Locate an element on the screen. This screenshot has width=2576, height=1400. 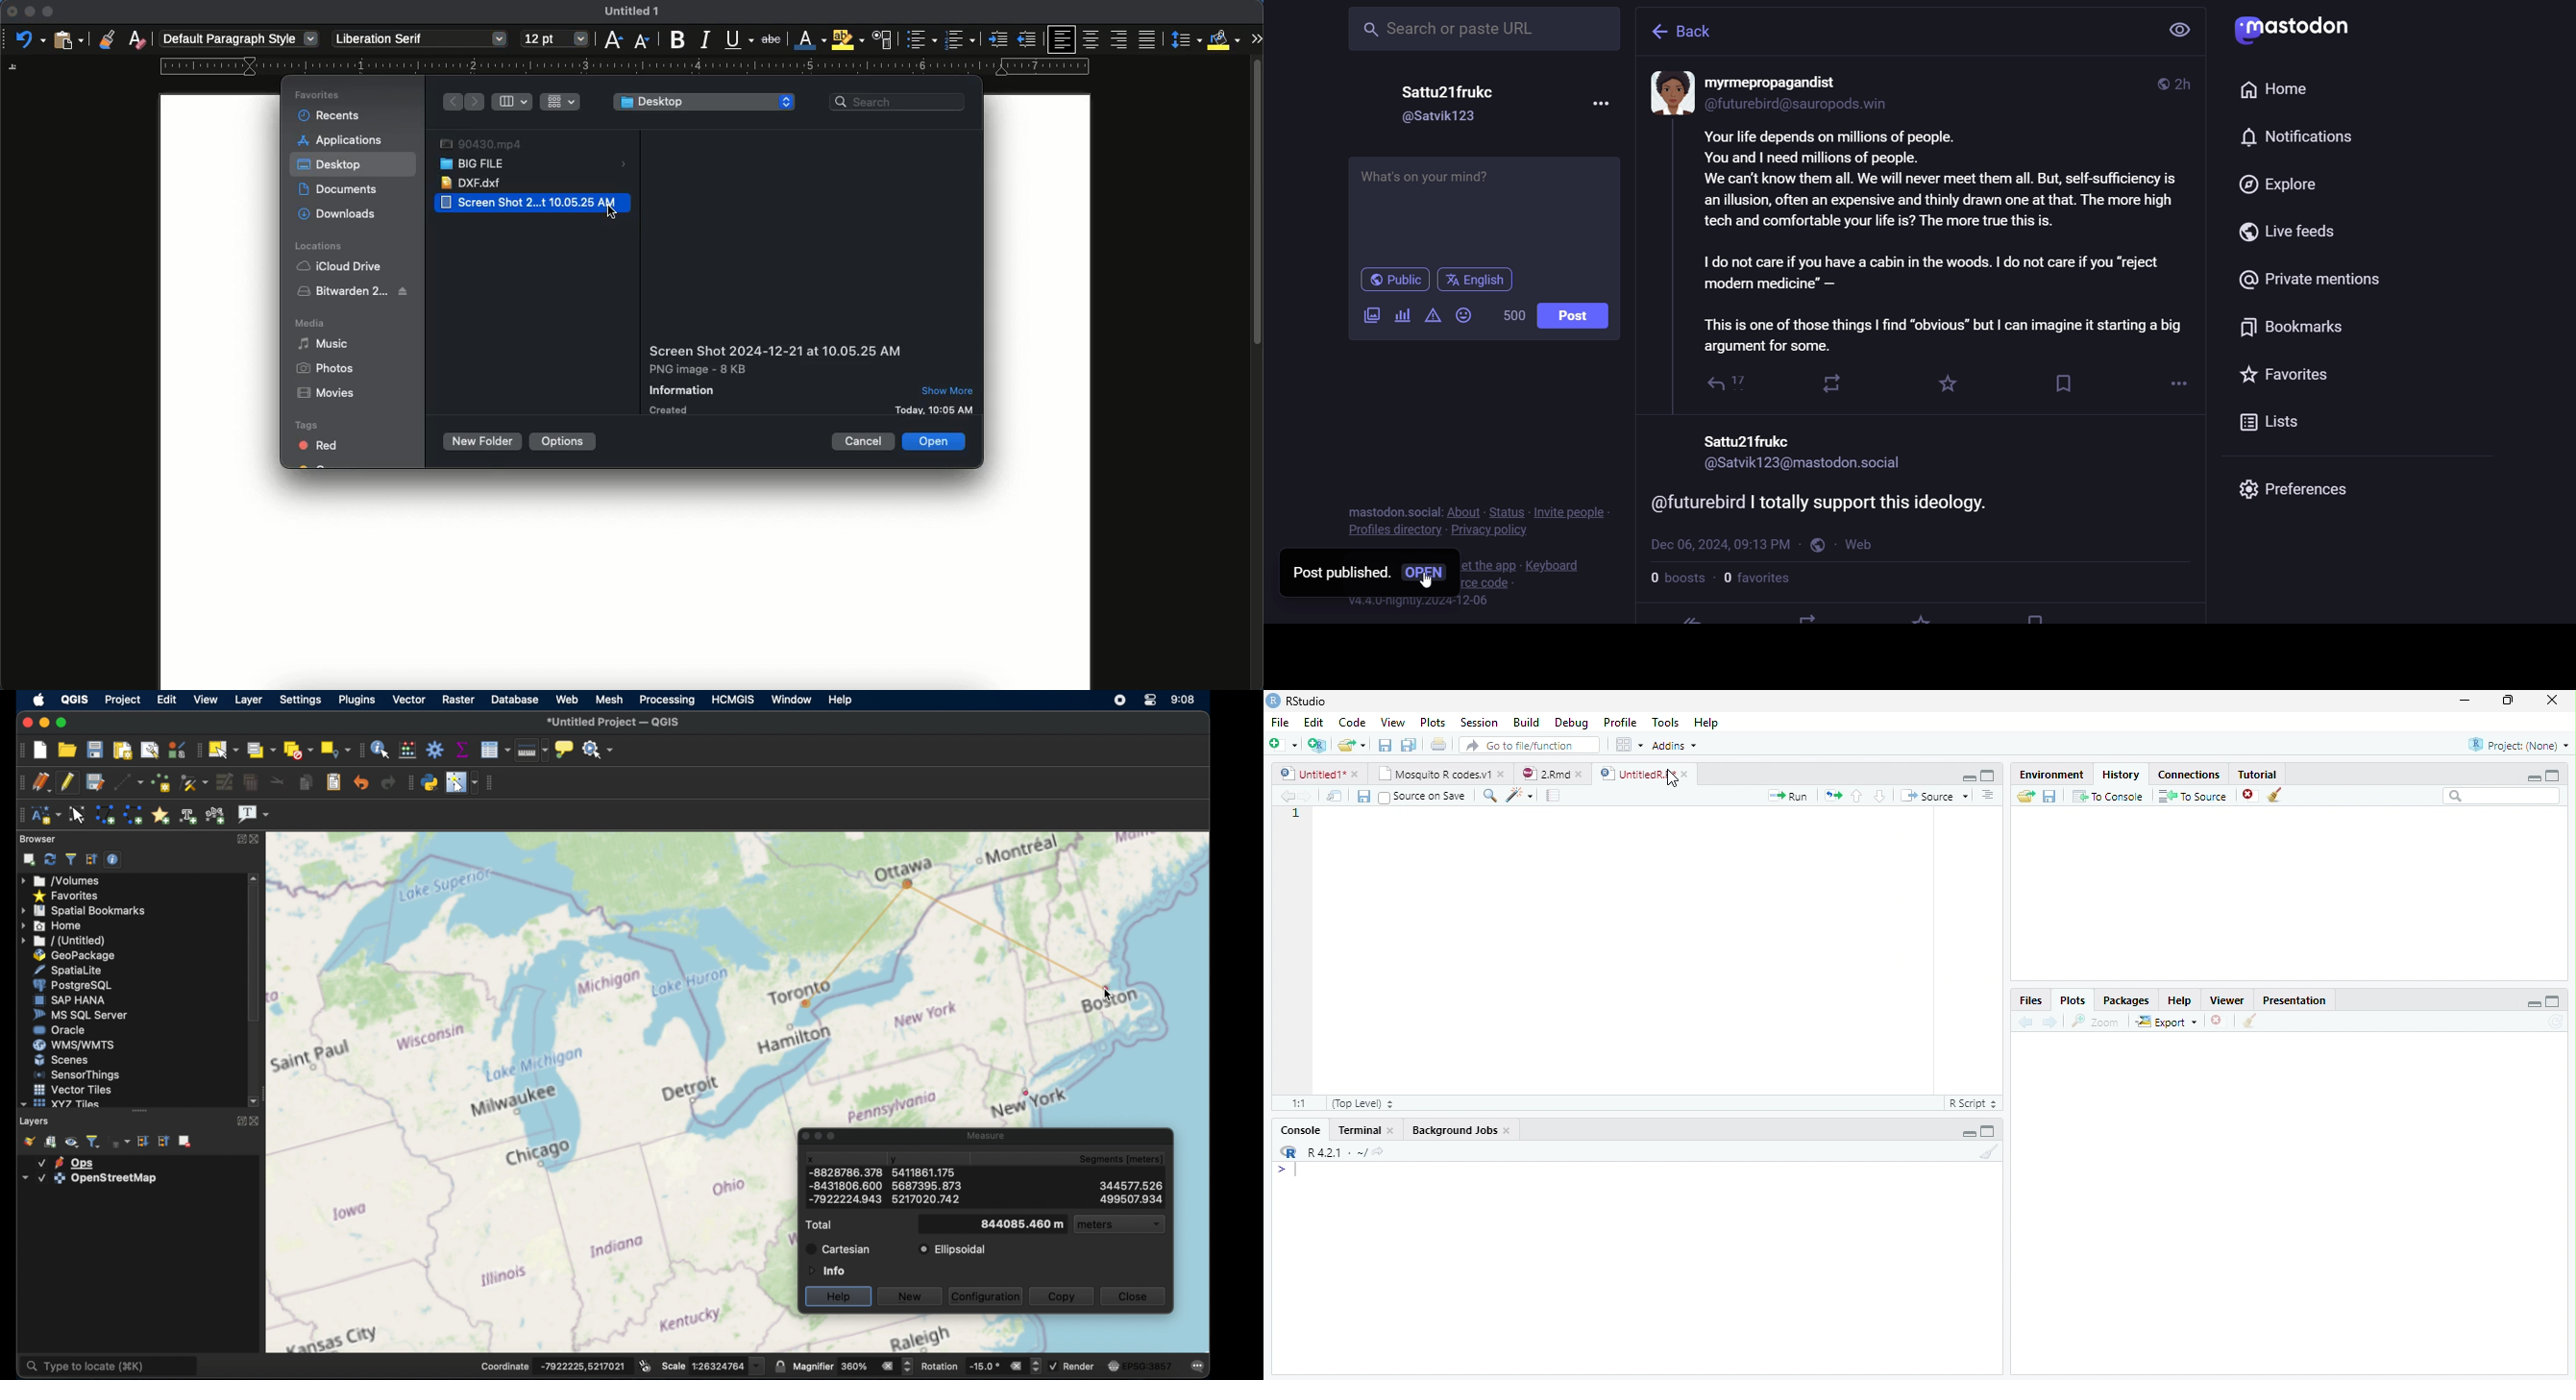
invite people is located at coordinates (1574, 512).